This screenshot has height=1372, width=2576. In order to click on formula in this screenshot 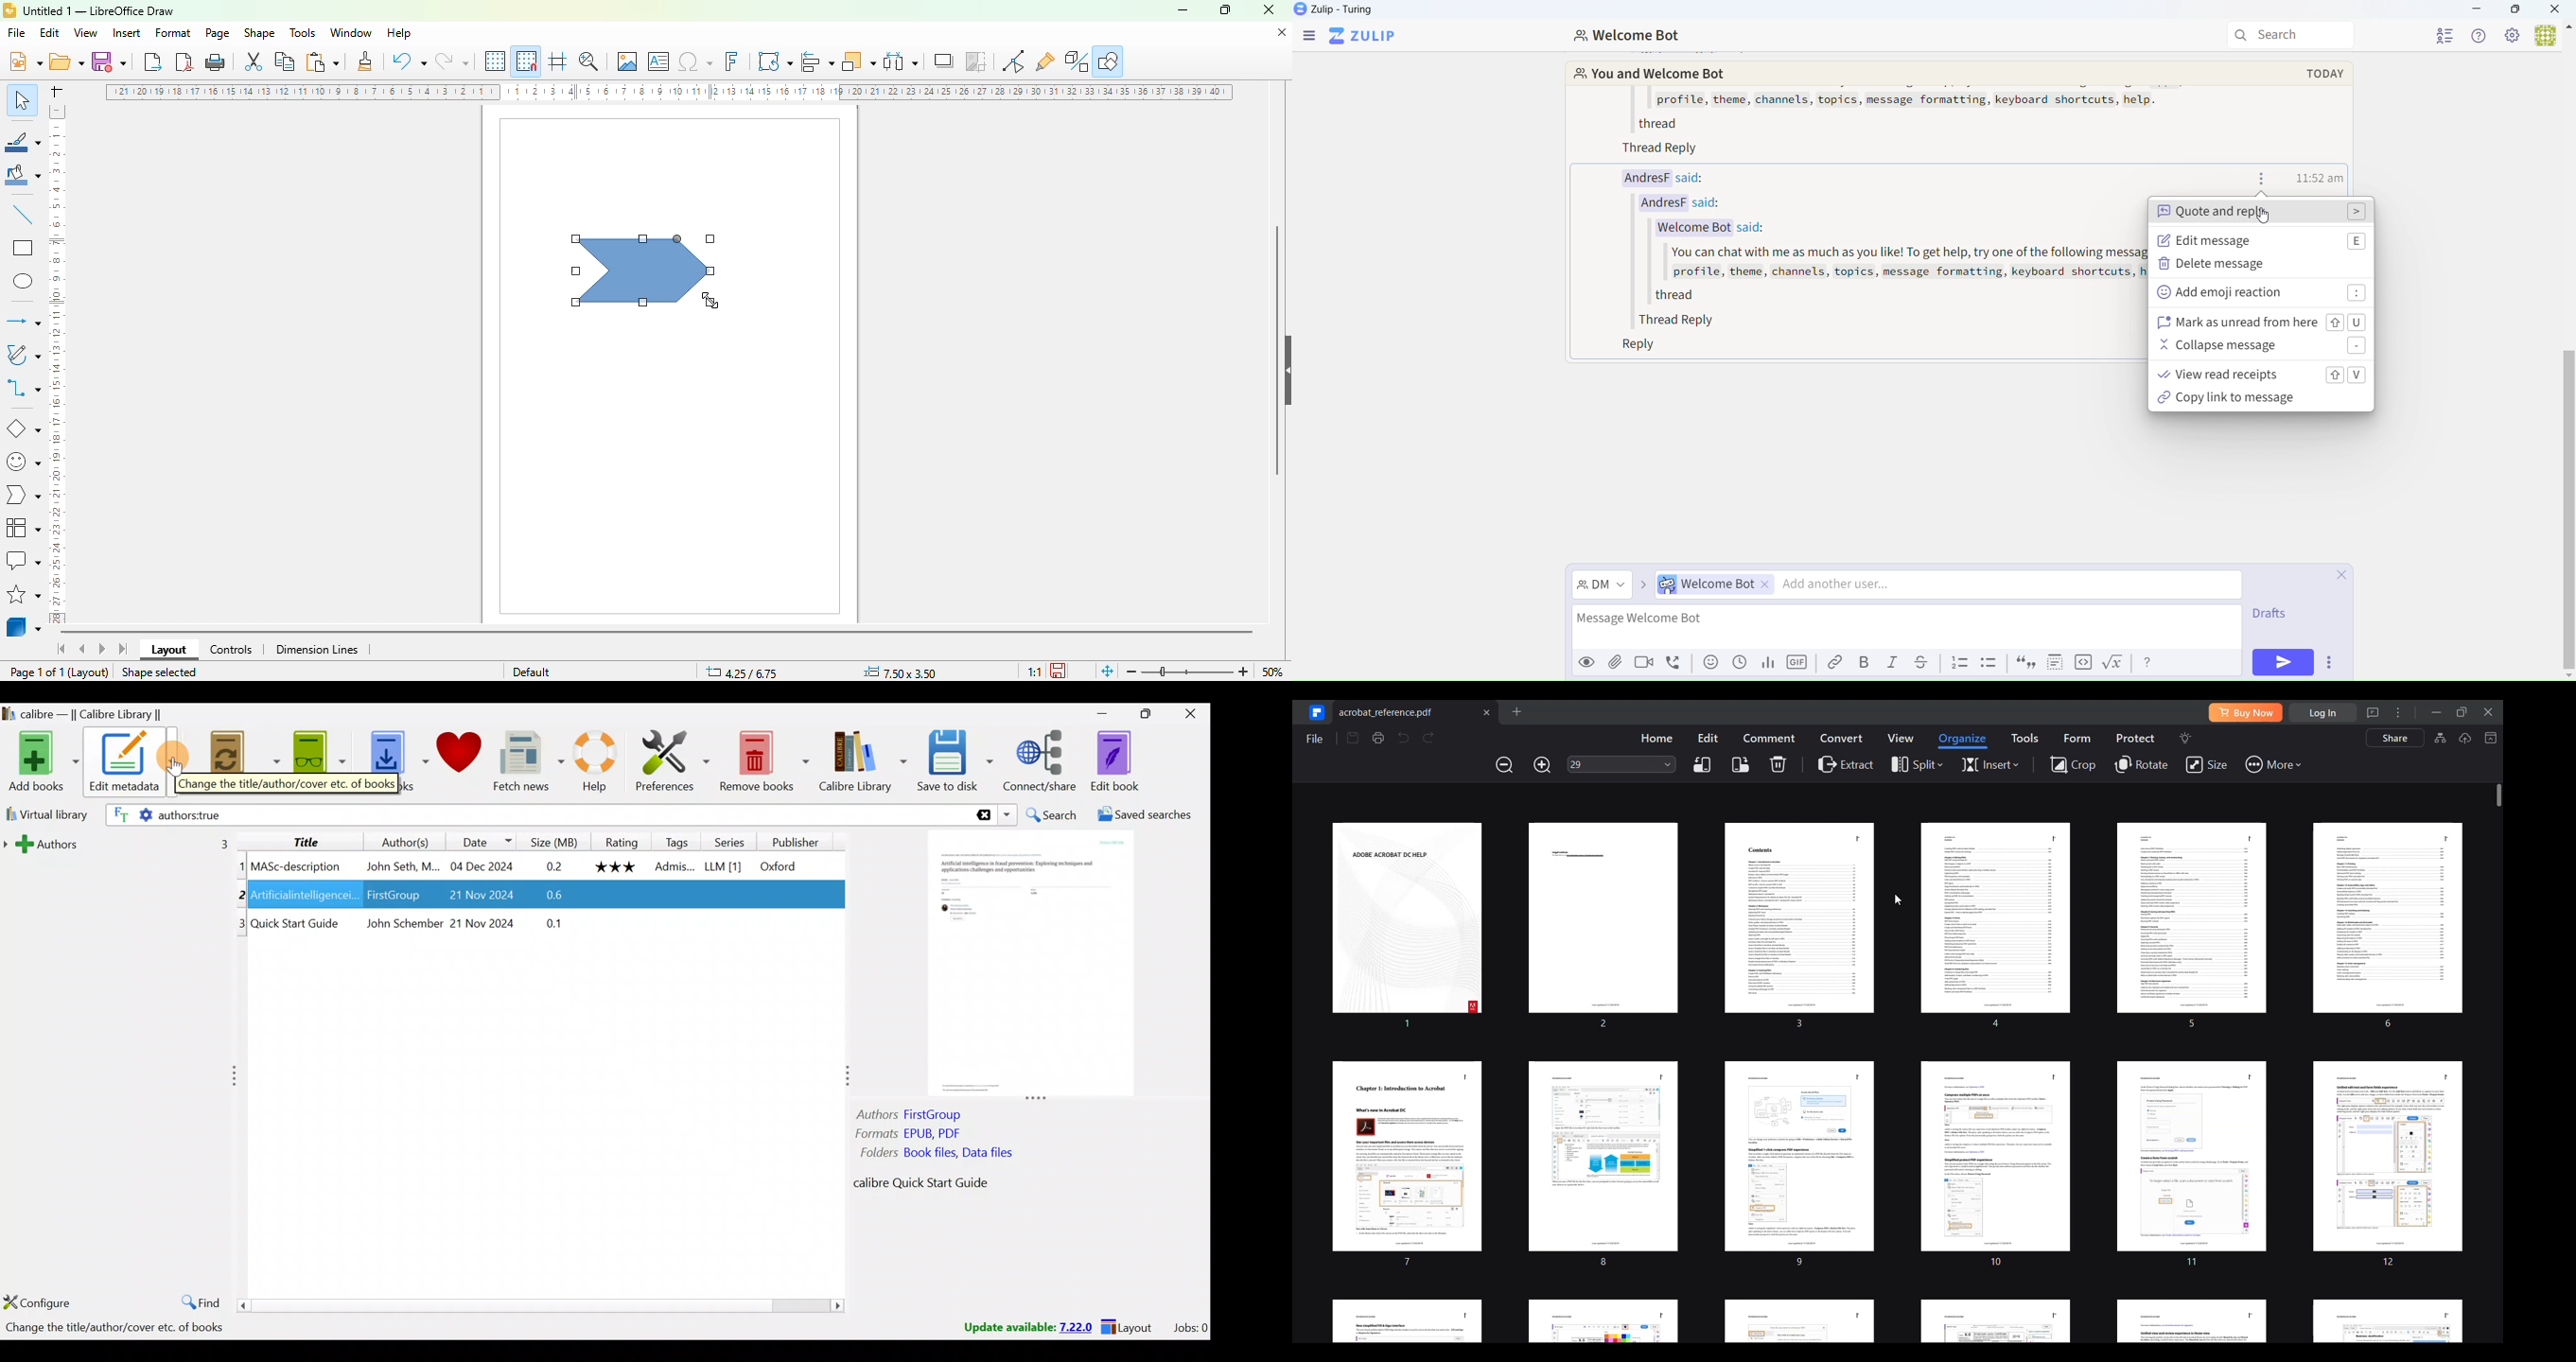, I will do `click(2117, 664)`.